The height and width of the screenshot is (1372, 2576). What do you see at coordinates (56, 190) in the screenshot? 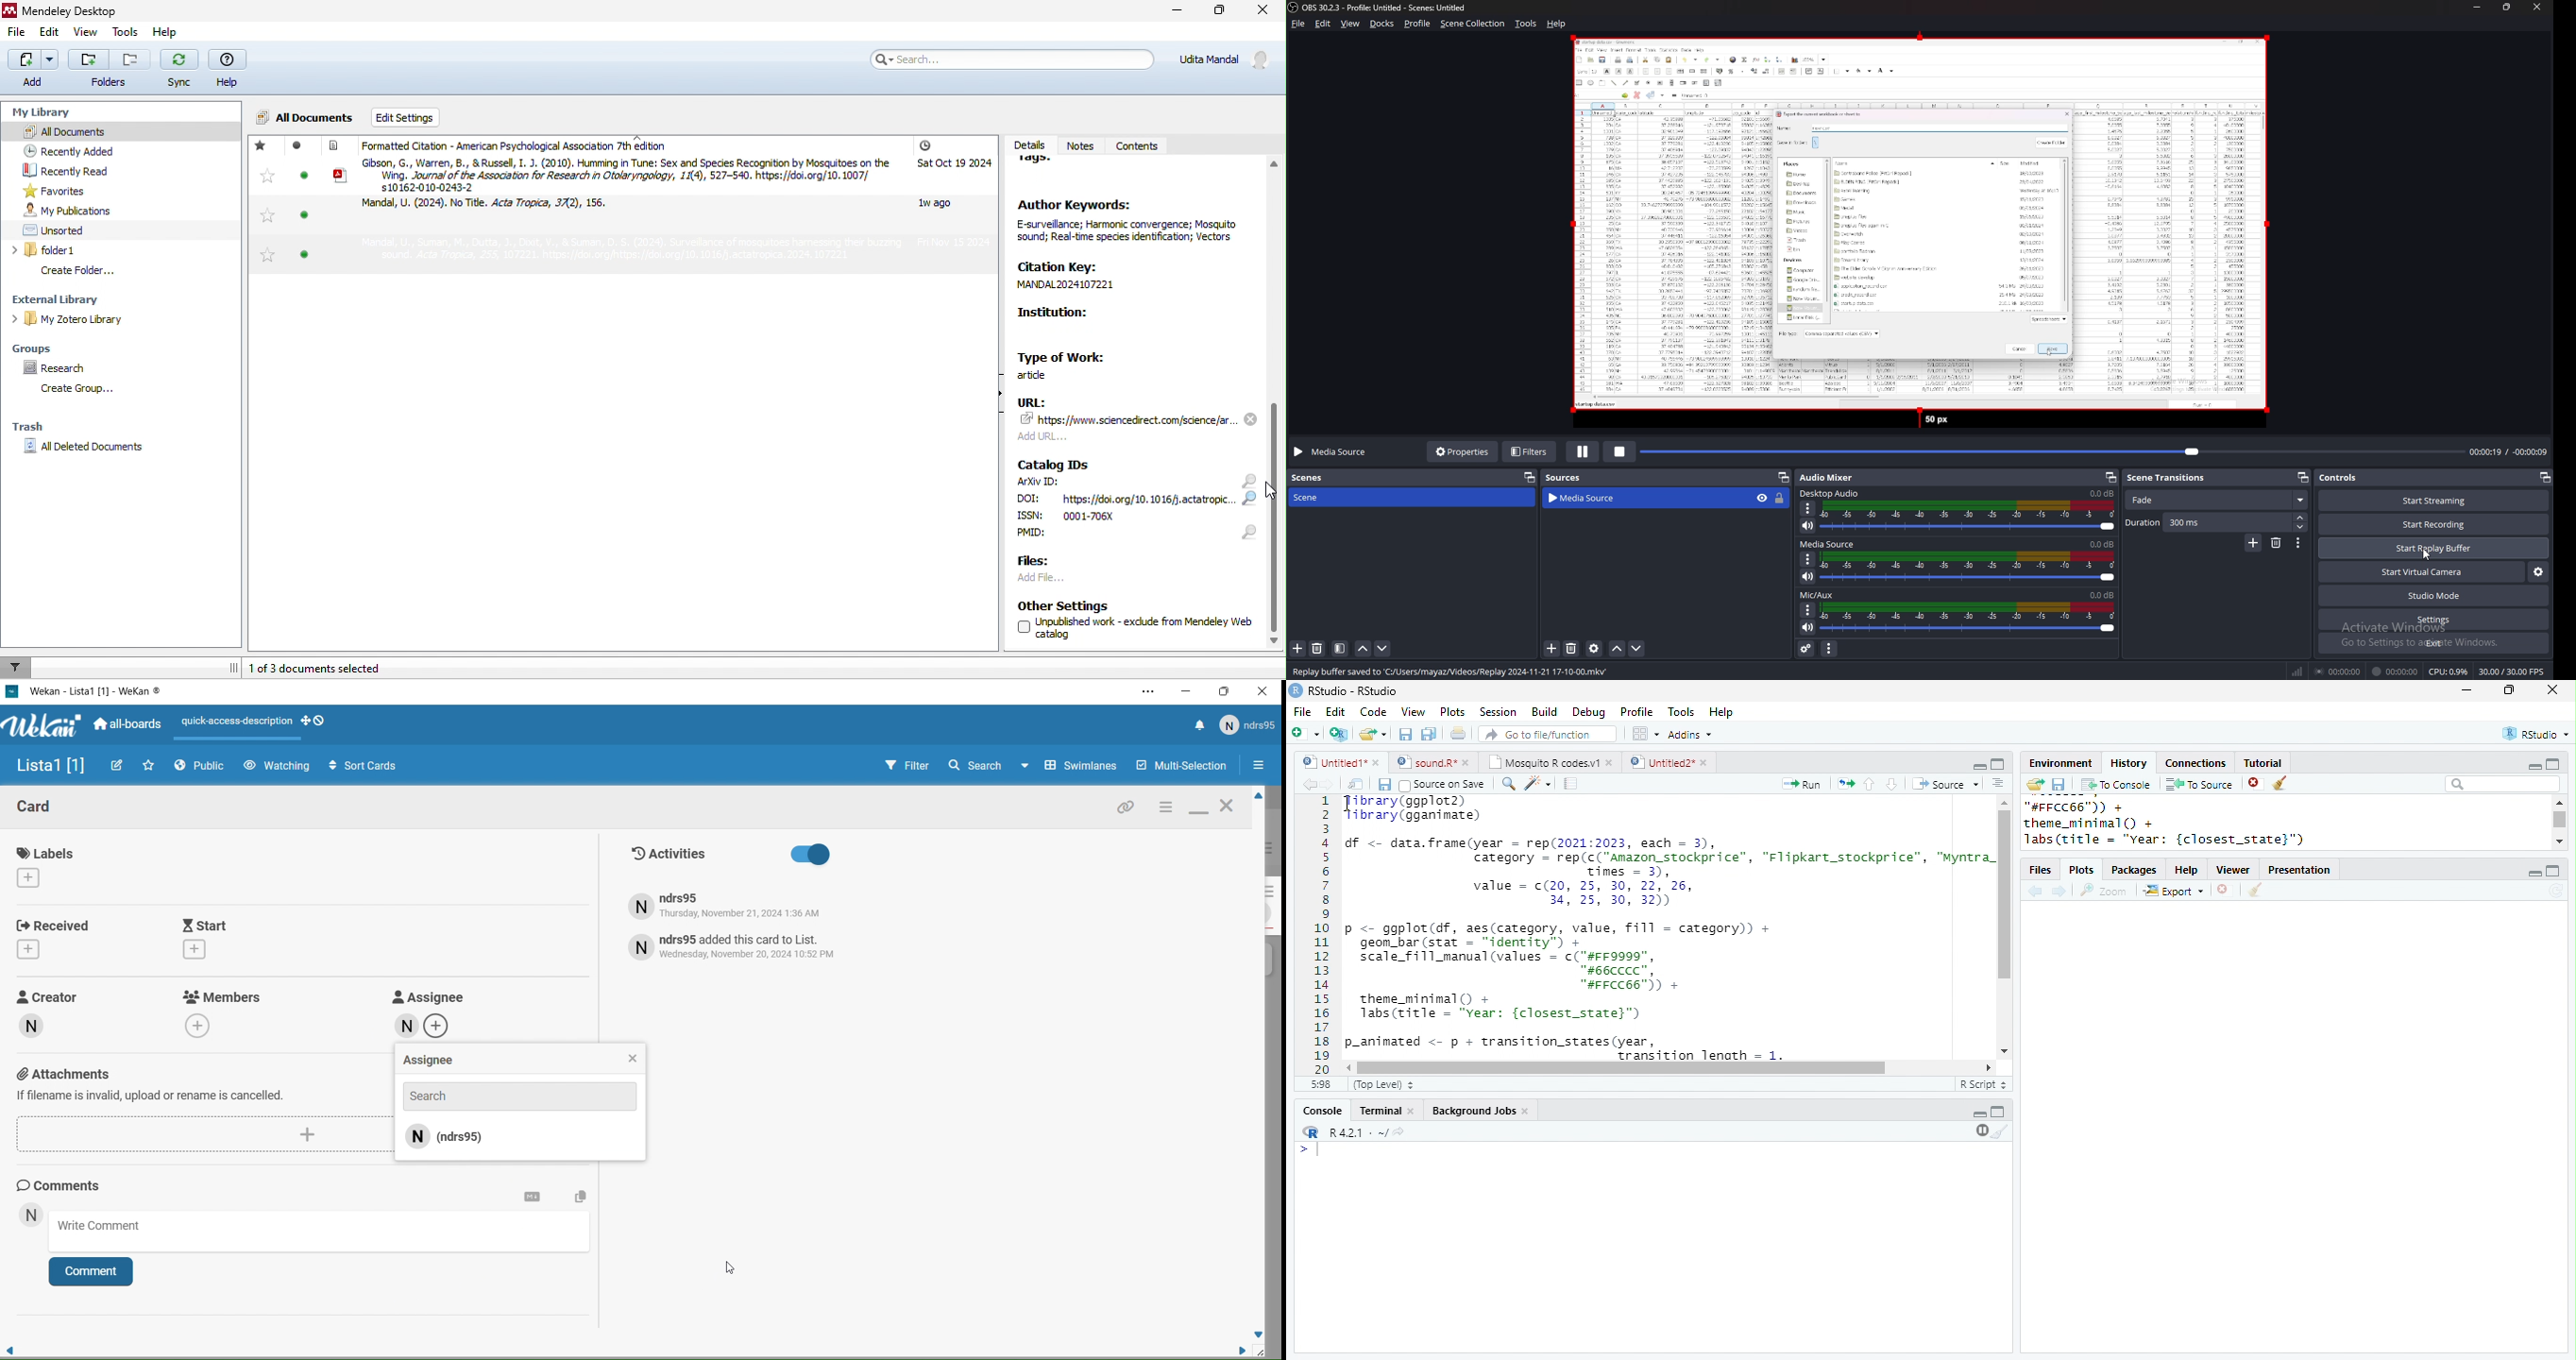
I see `favorites` at bounding box center [56, 190].